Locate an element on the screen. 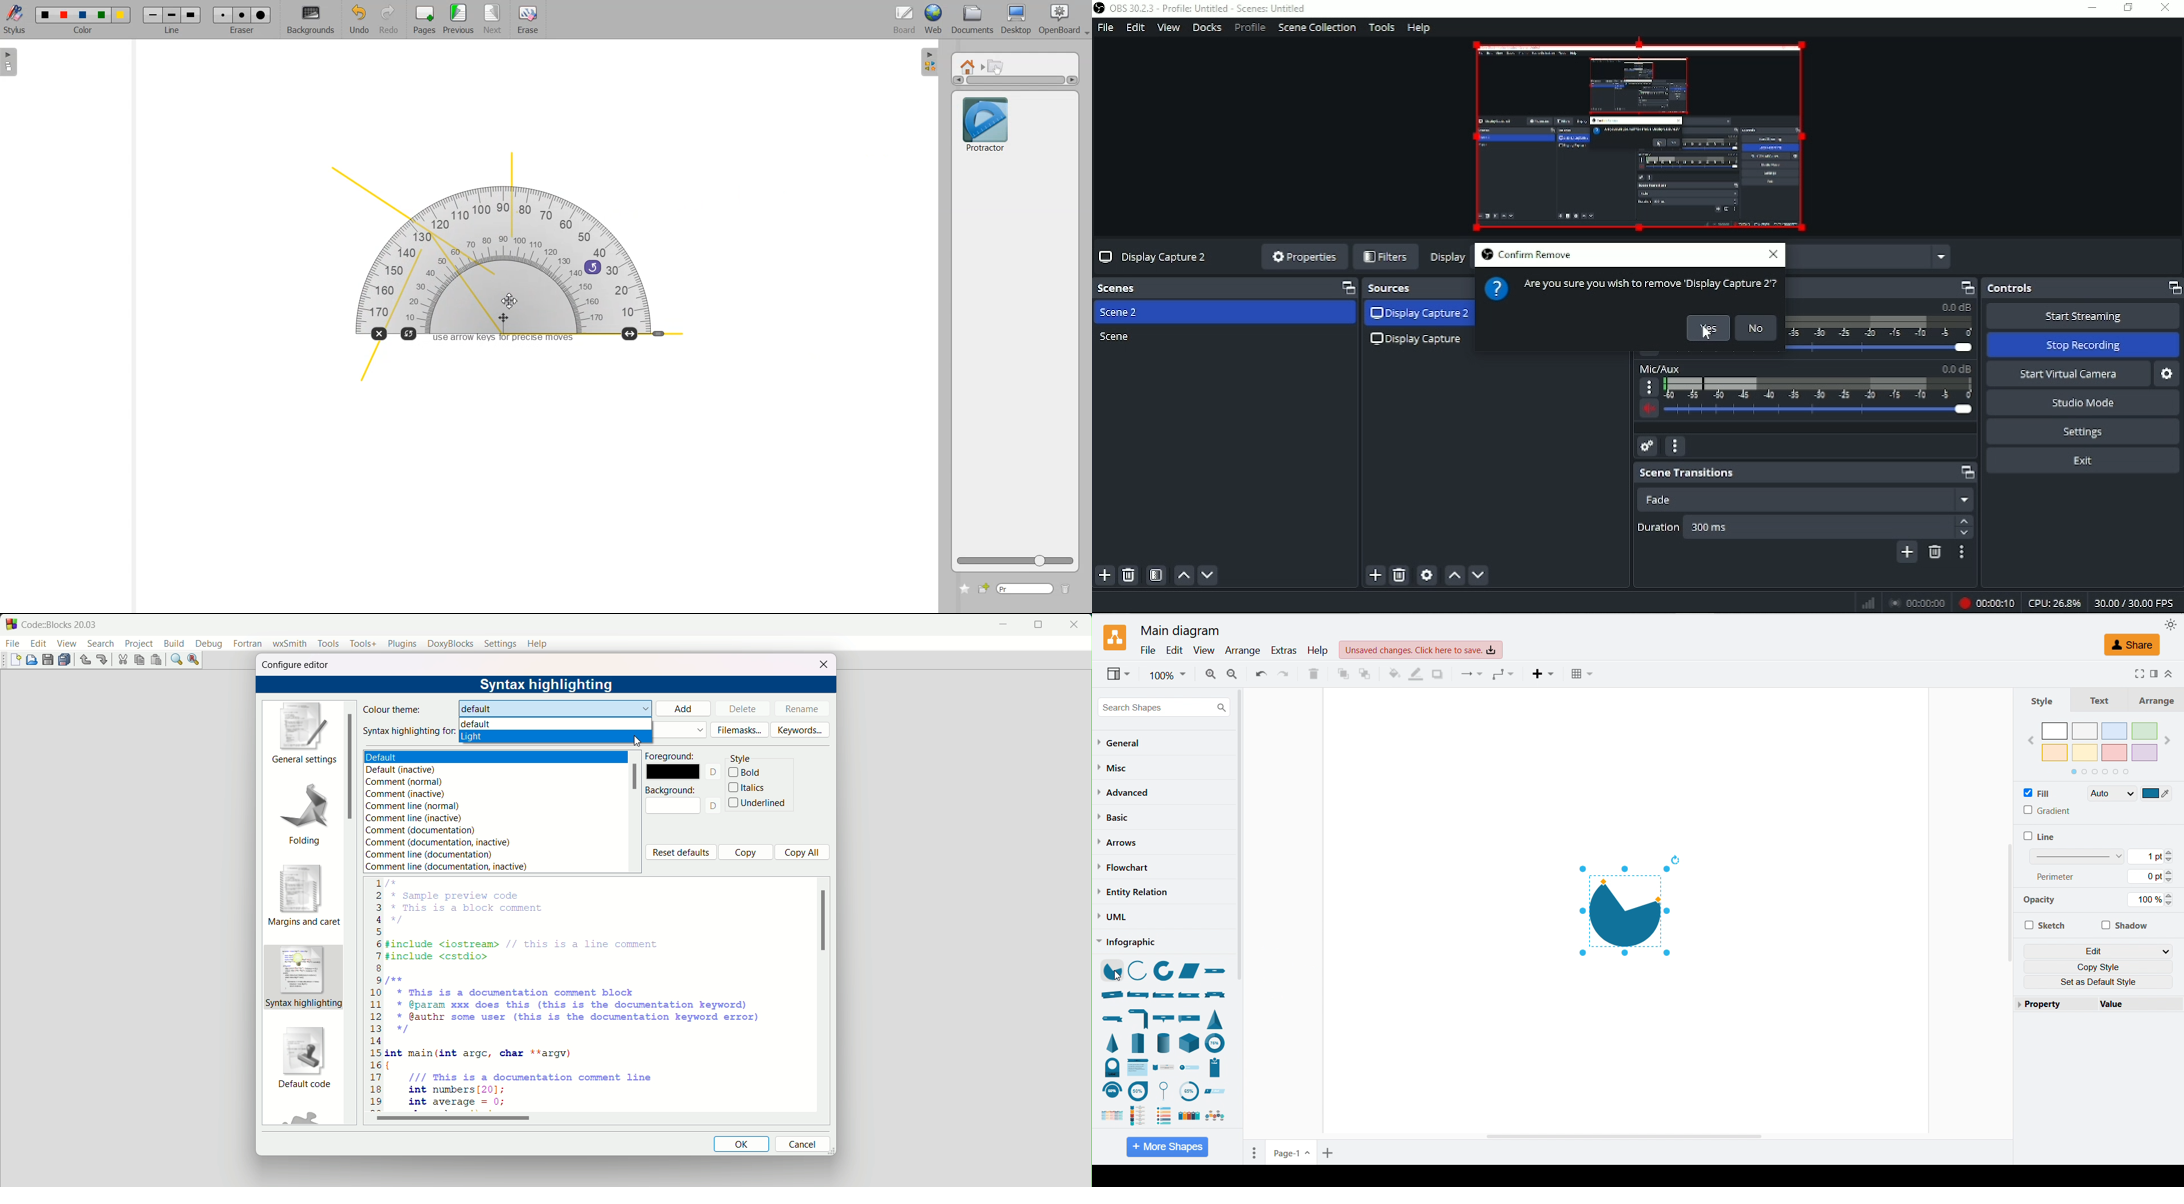  tools+ is located at coordinates (361, 644).